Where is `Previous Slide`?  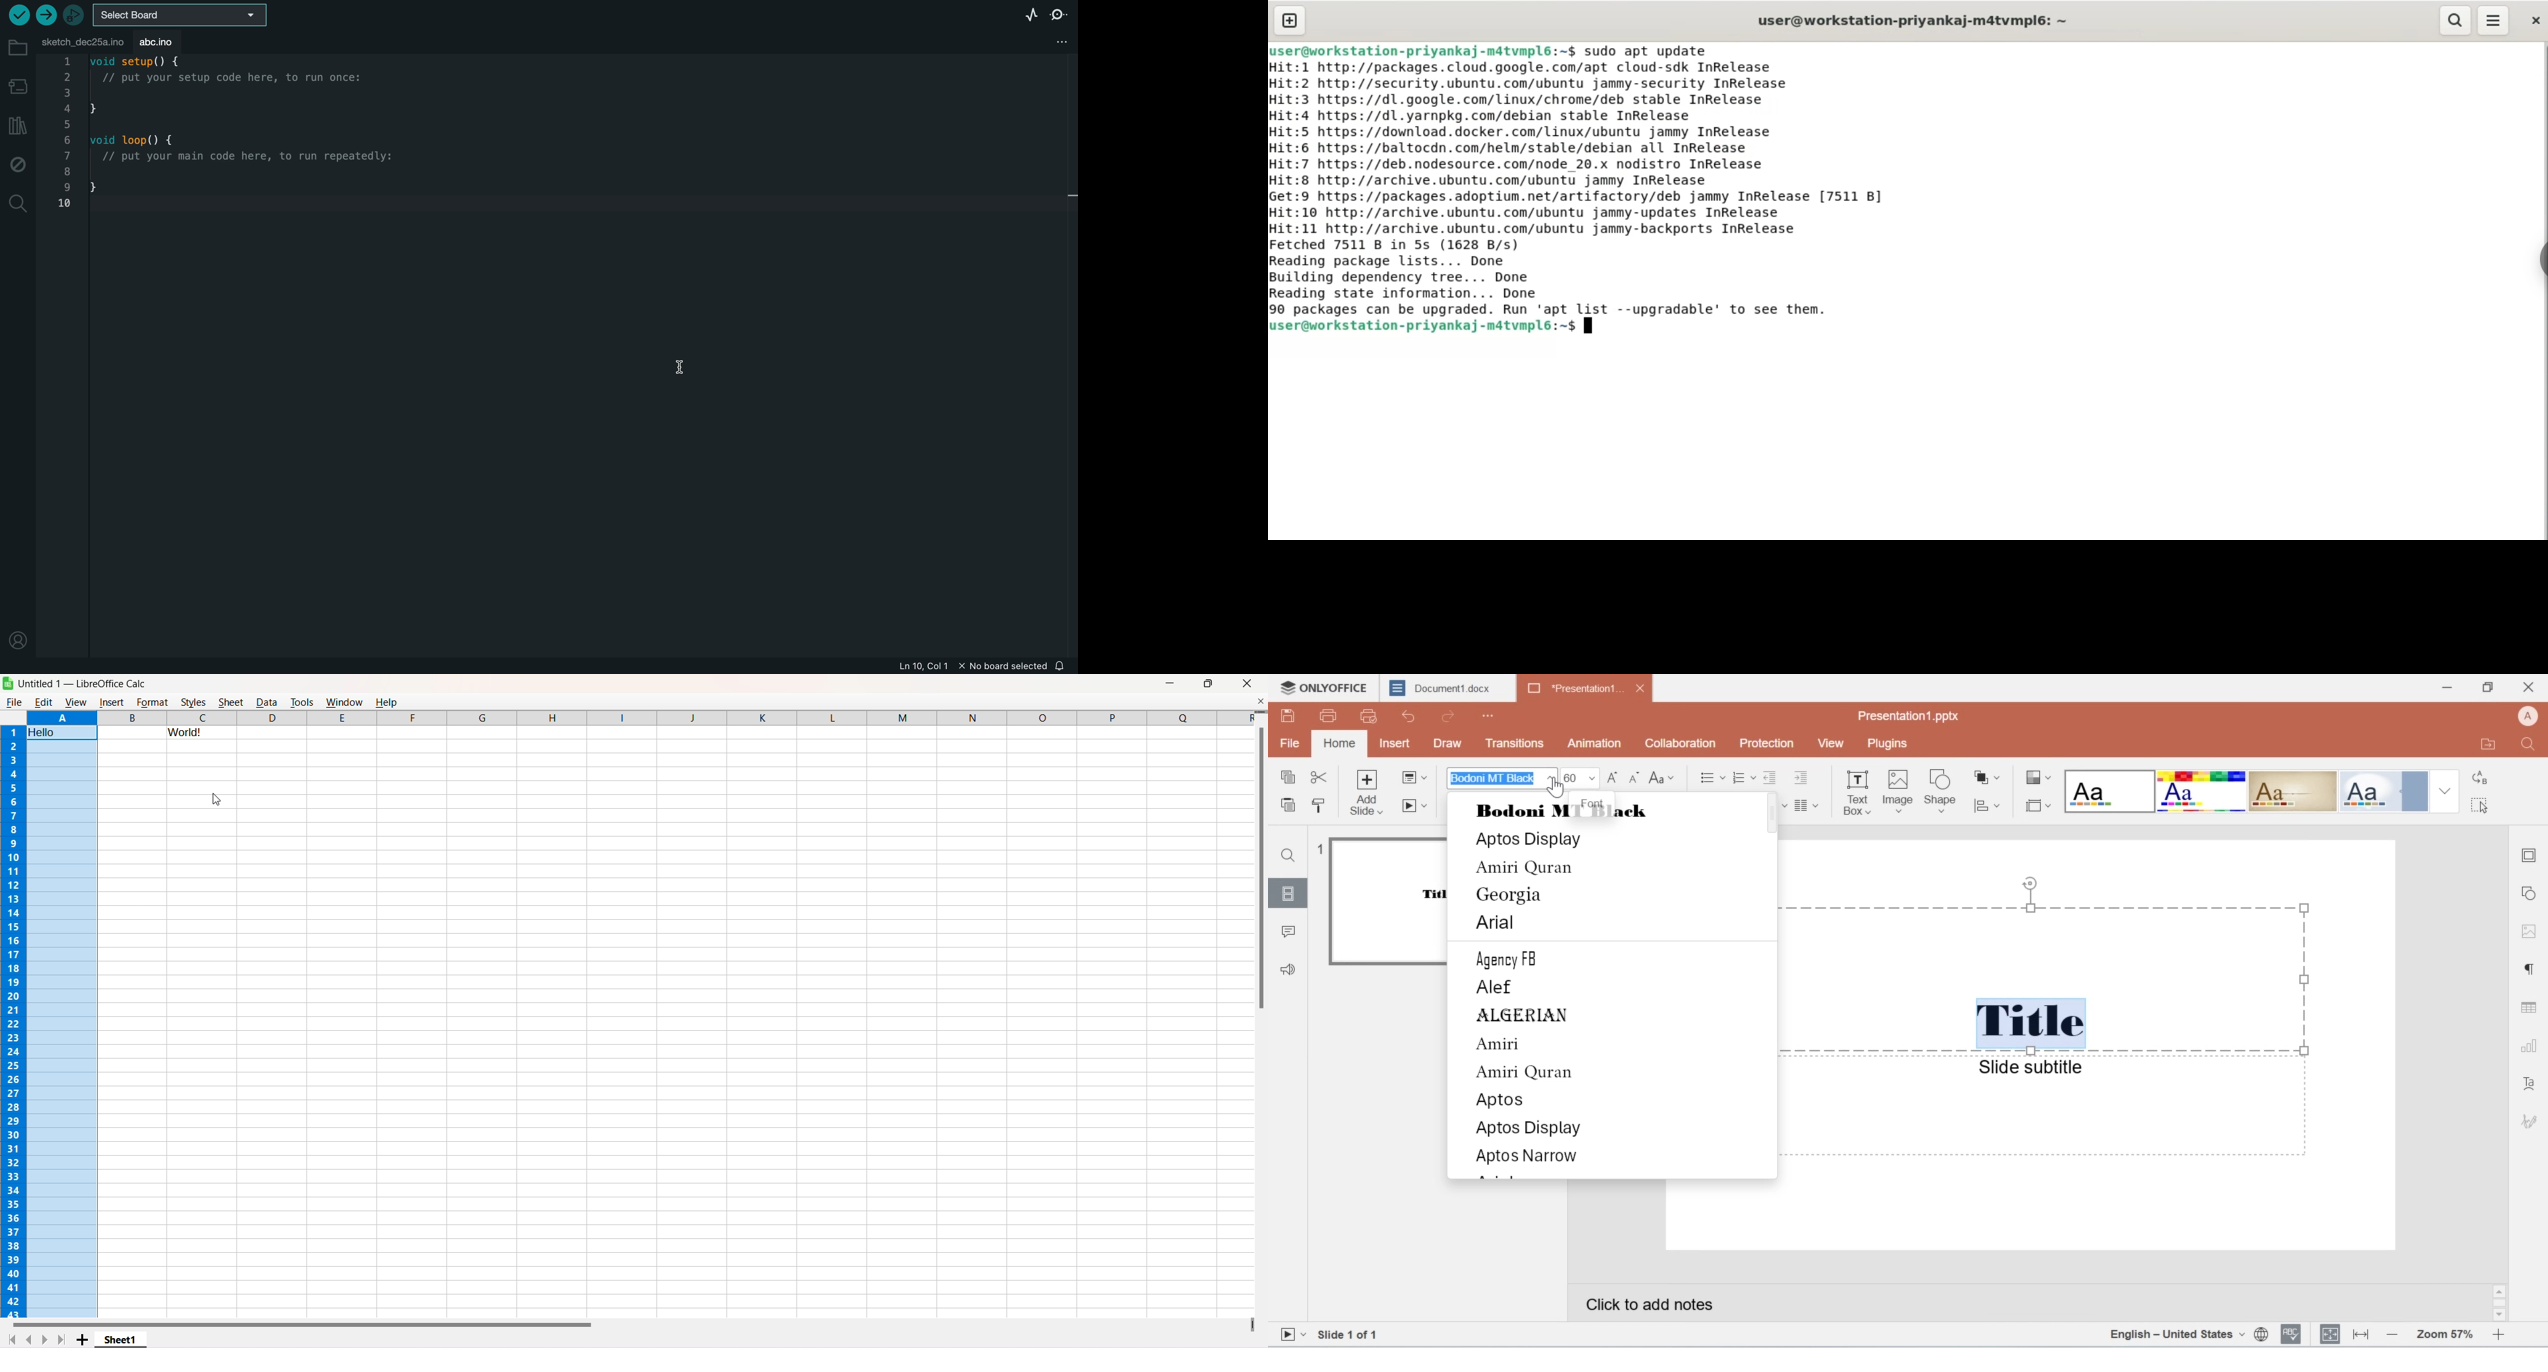
Previous Slide is located at coordinates (28, 1338).